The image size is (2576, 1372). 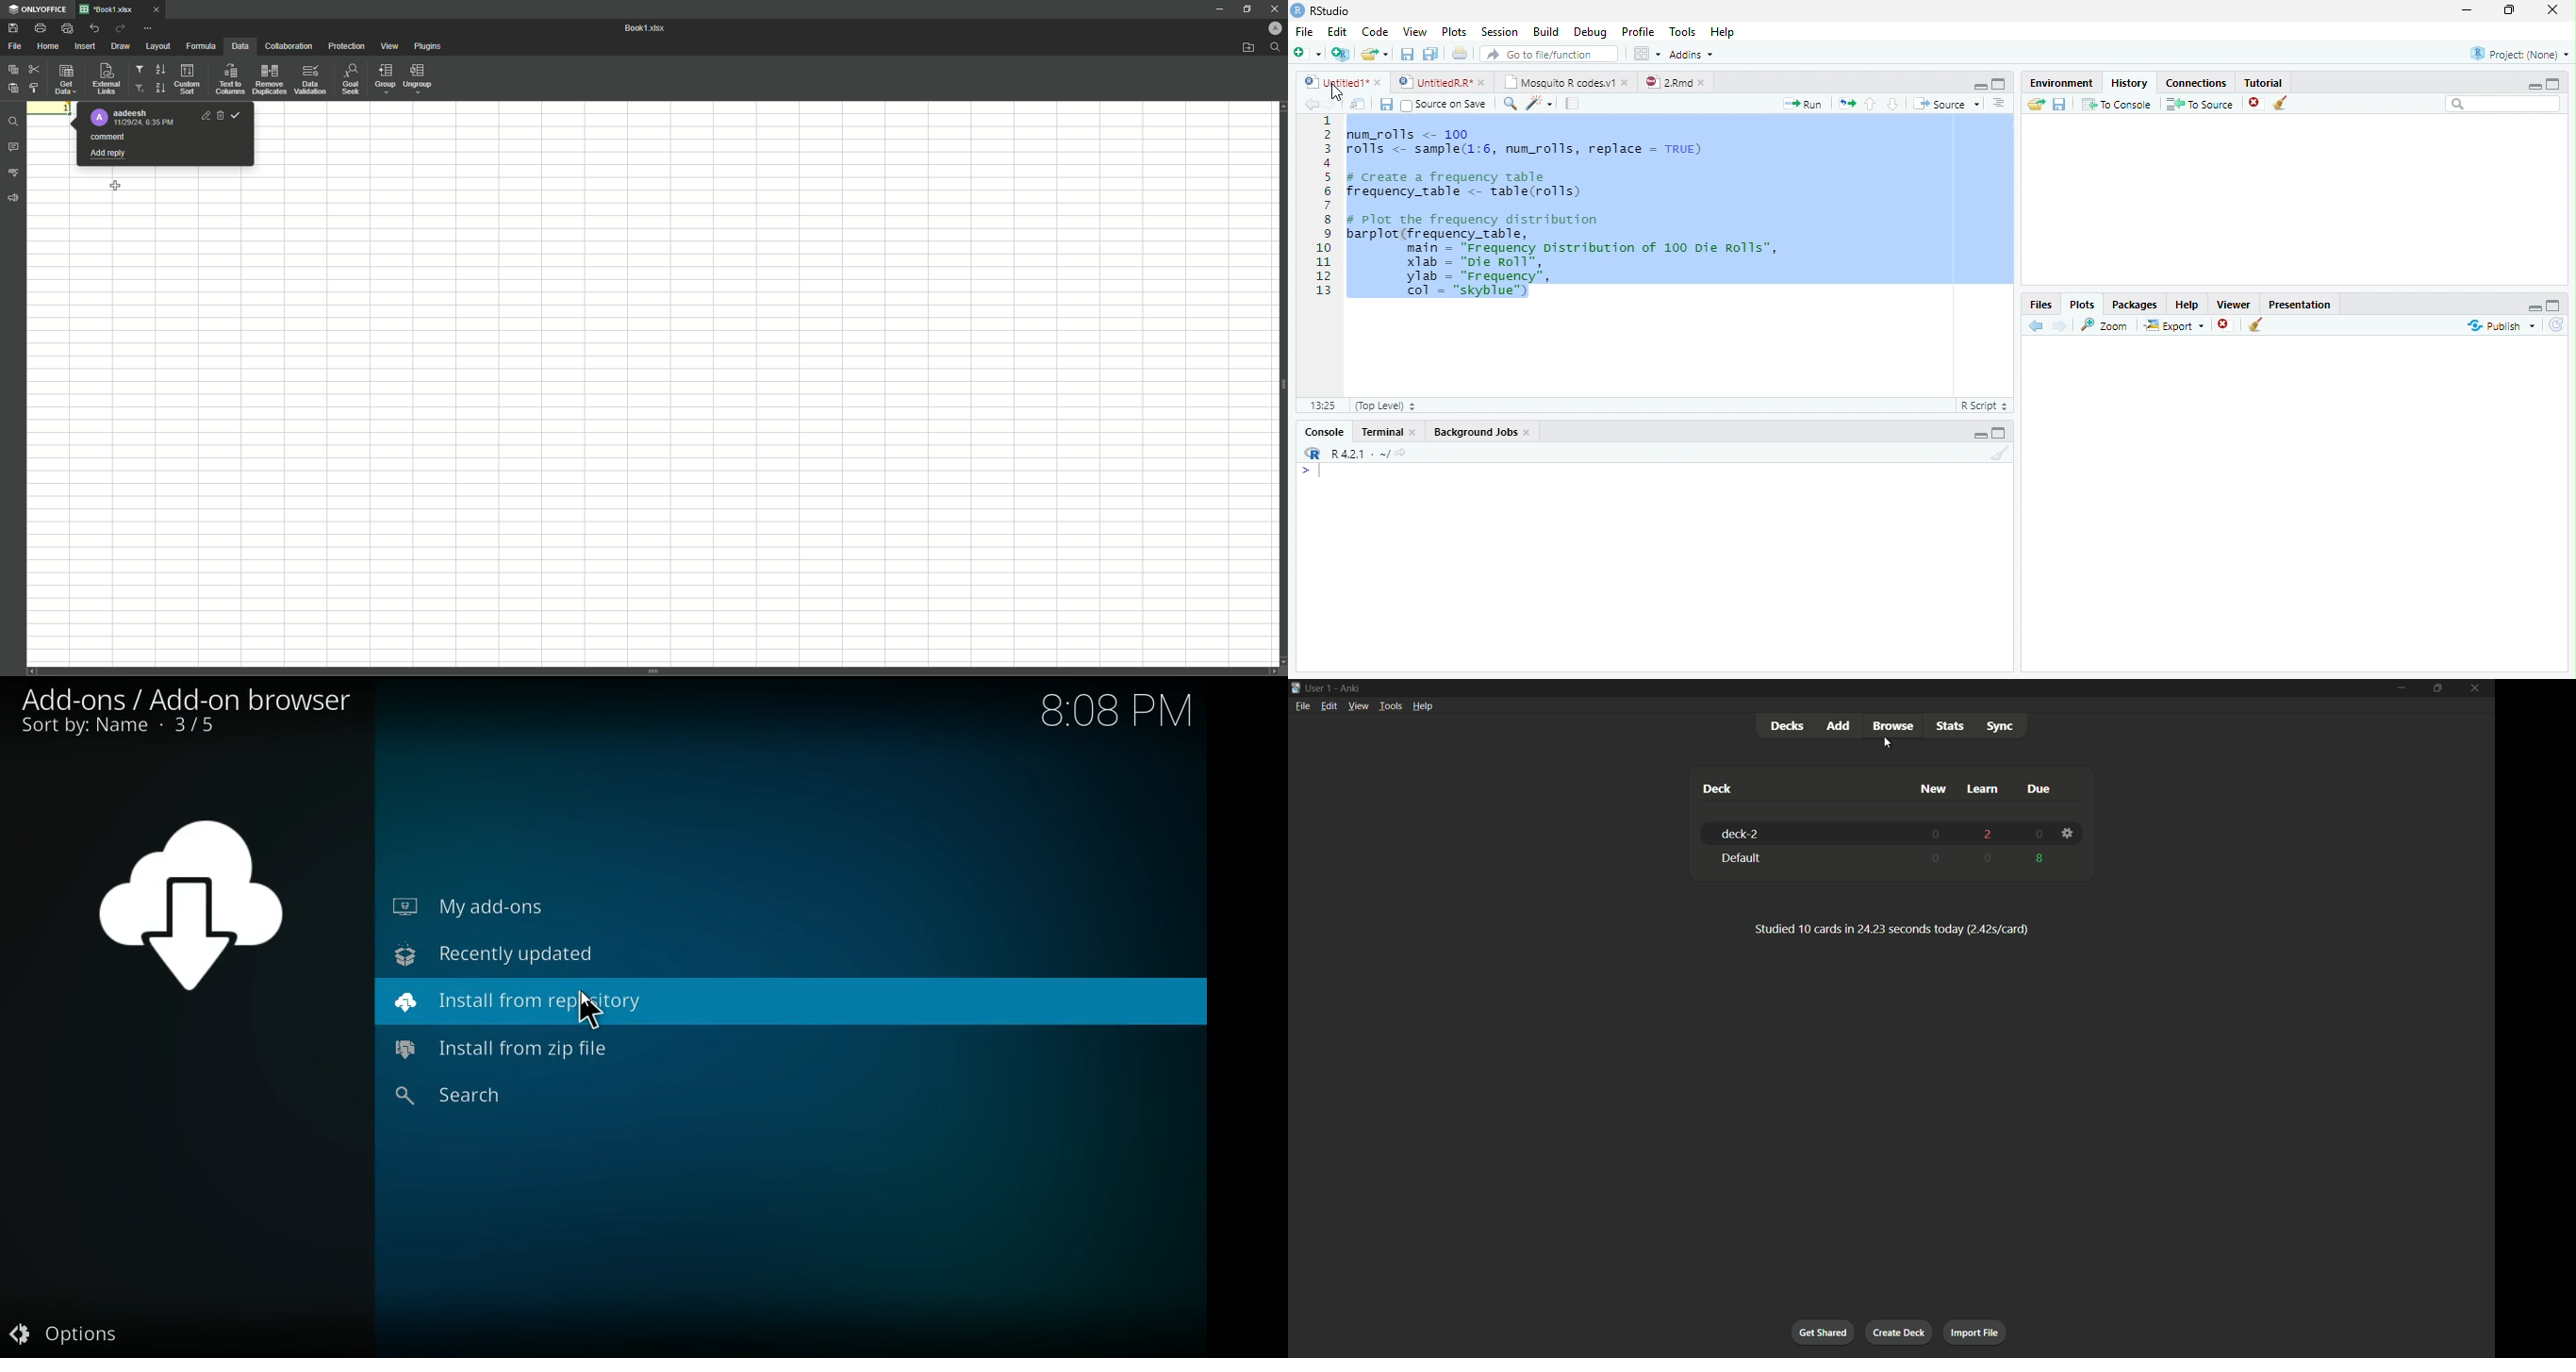 What do you see at coordinates (1455, 30) in the screenshot?
I see `Plots` at bounding box center [1455, 30].